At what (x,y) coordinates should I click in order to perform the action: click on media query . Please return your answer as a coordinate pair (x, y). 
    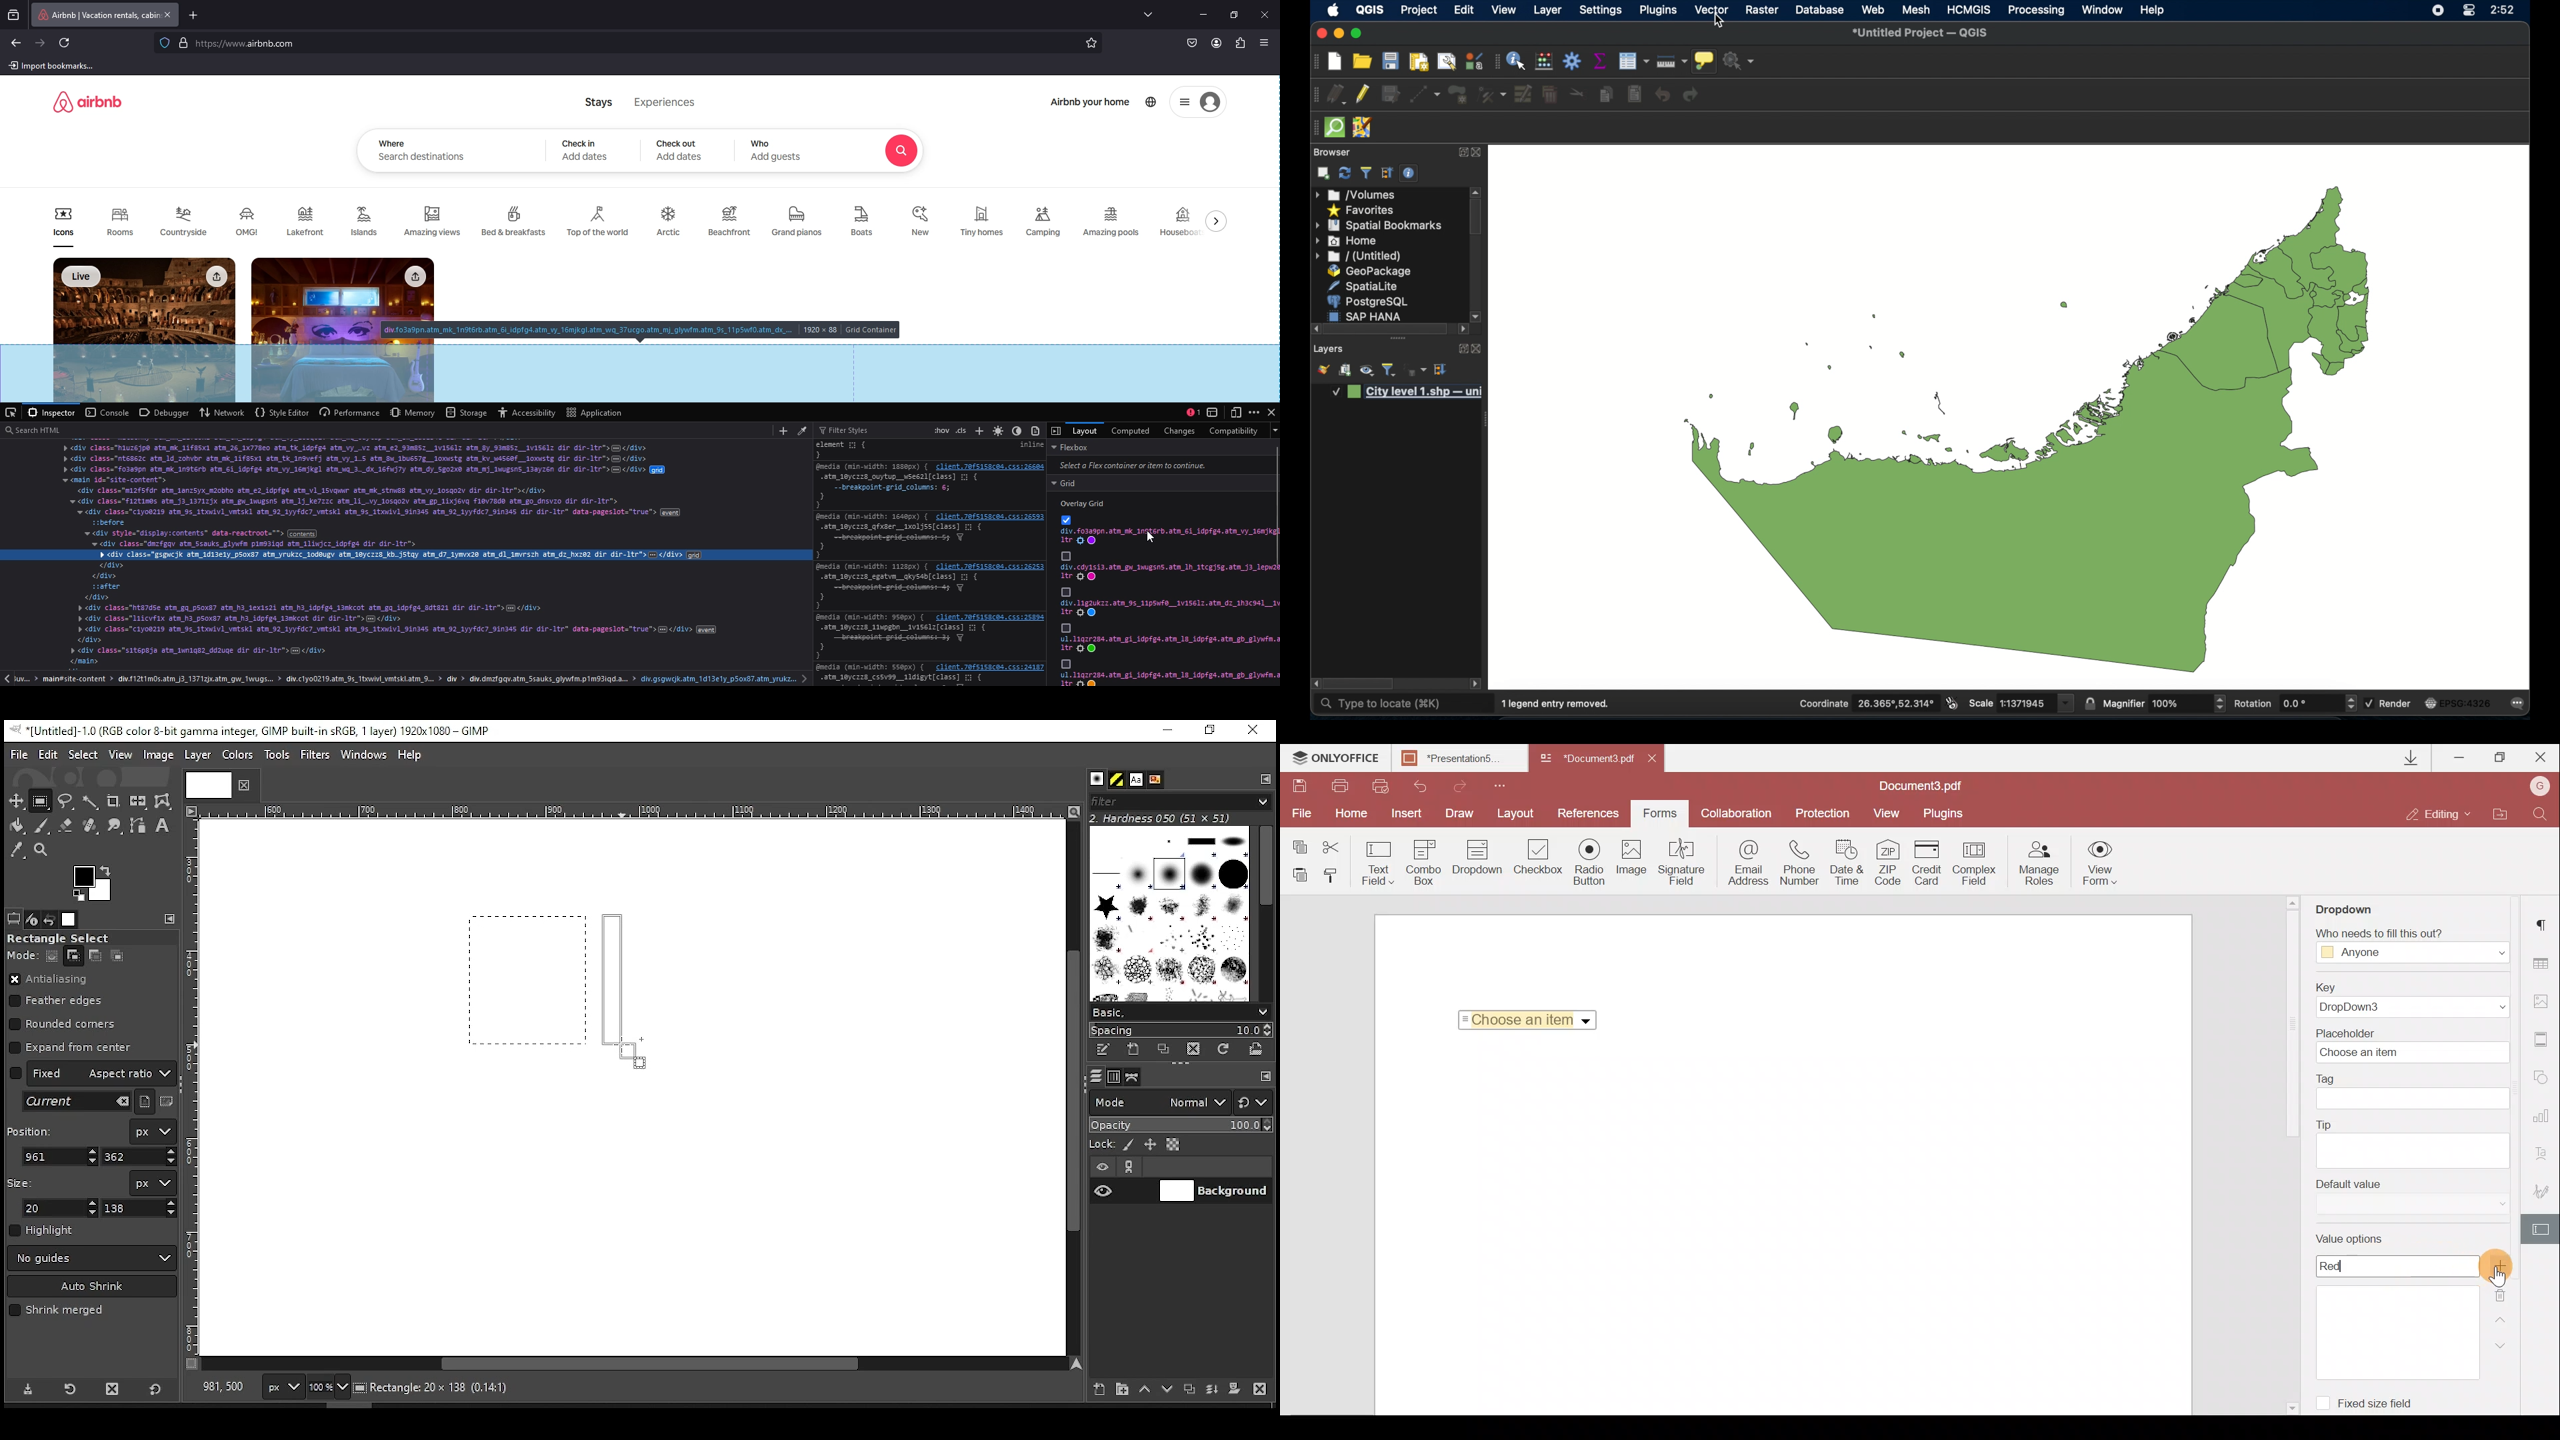
    Looking at the image, I should click on (870, 668).